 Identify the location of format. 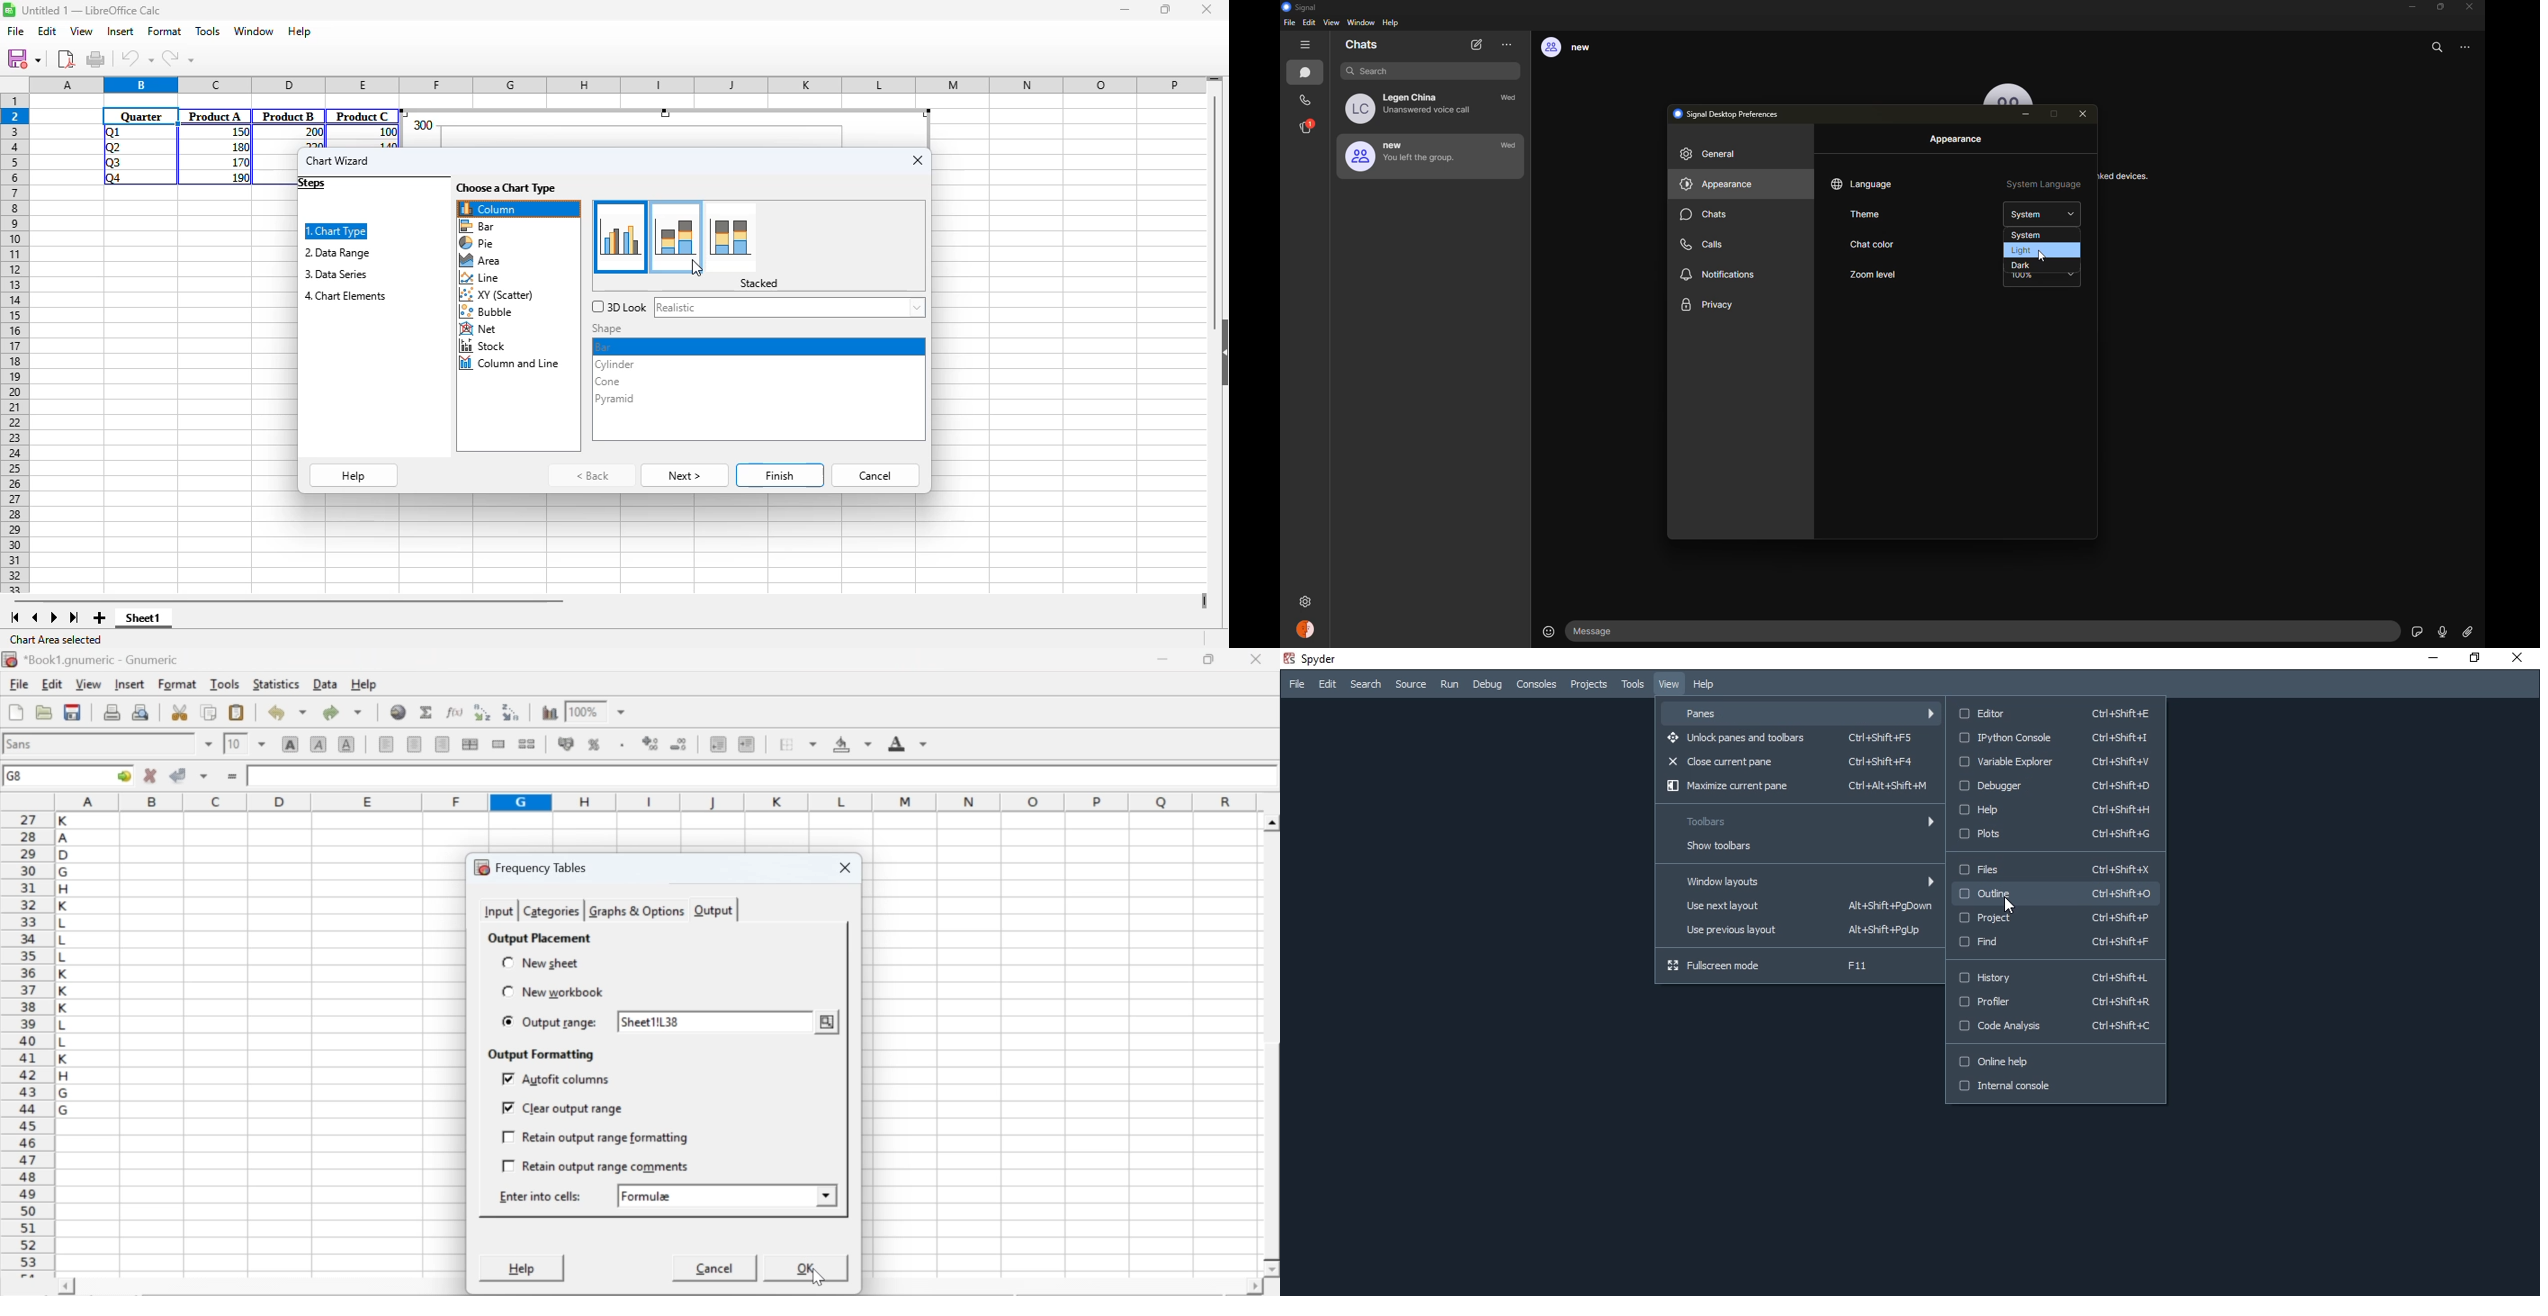
(165, 31).